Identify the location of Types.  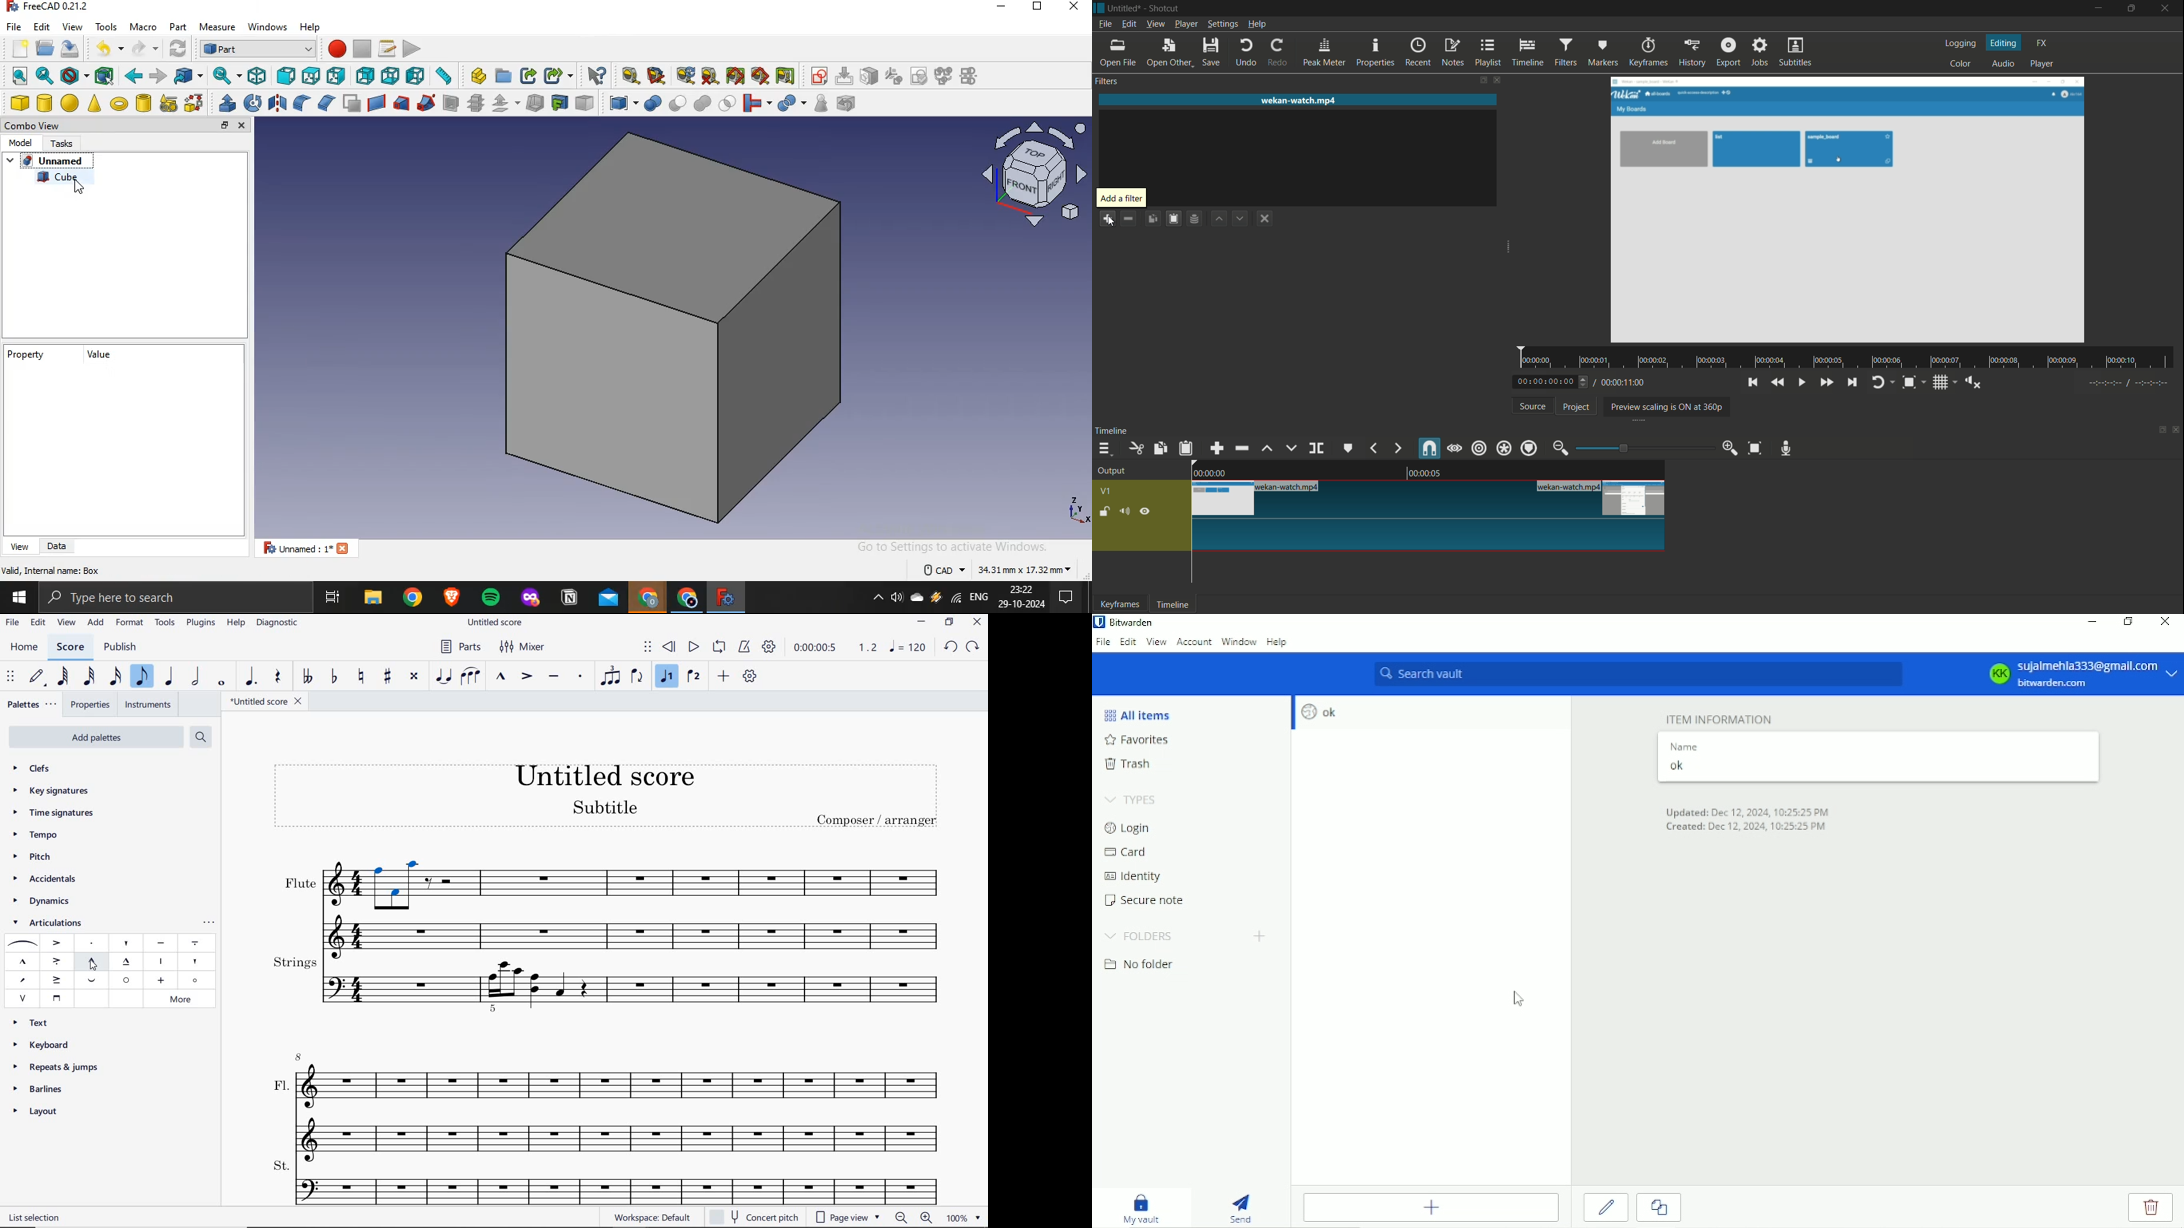
(1132, 801).